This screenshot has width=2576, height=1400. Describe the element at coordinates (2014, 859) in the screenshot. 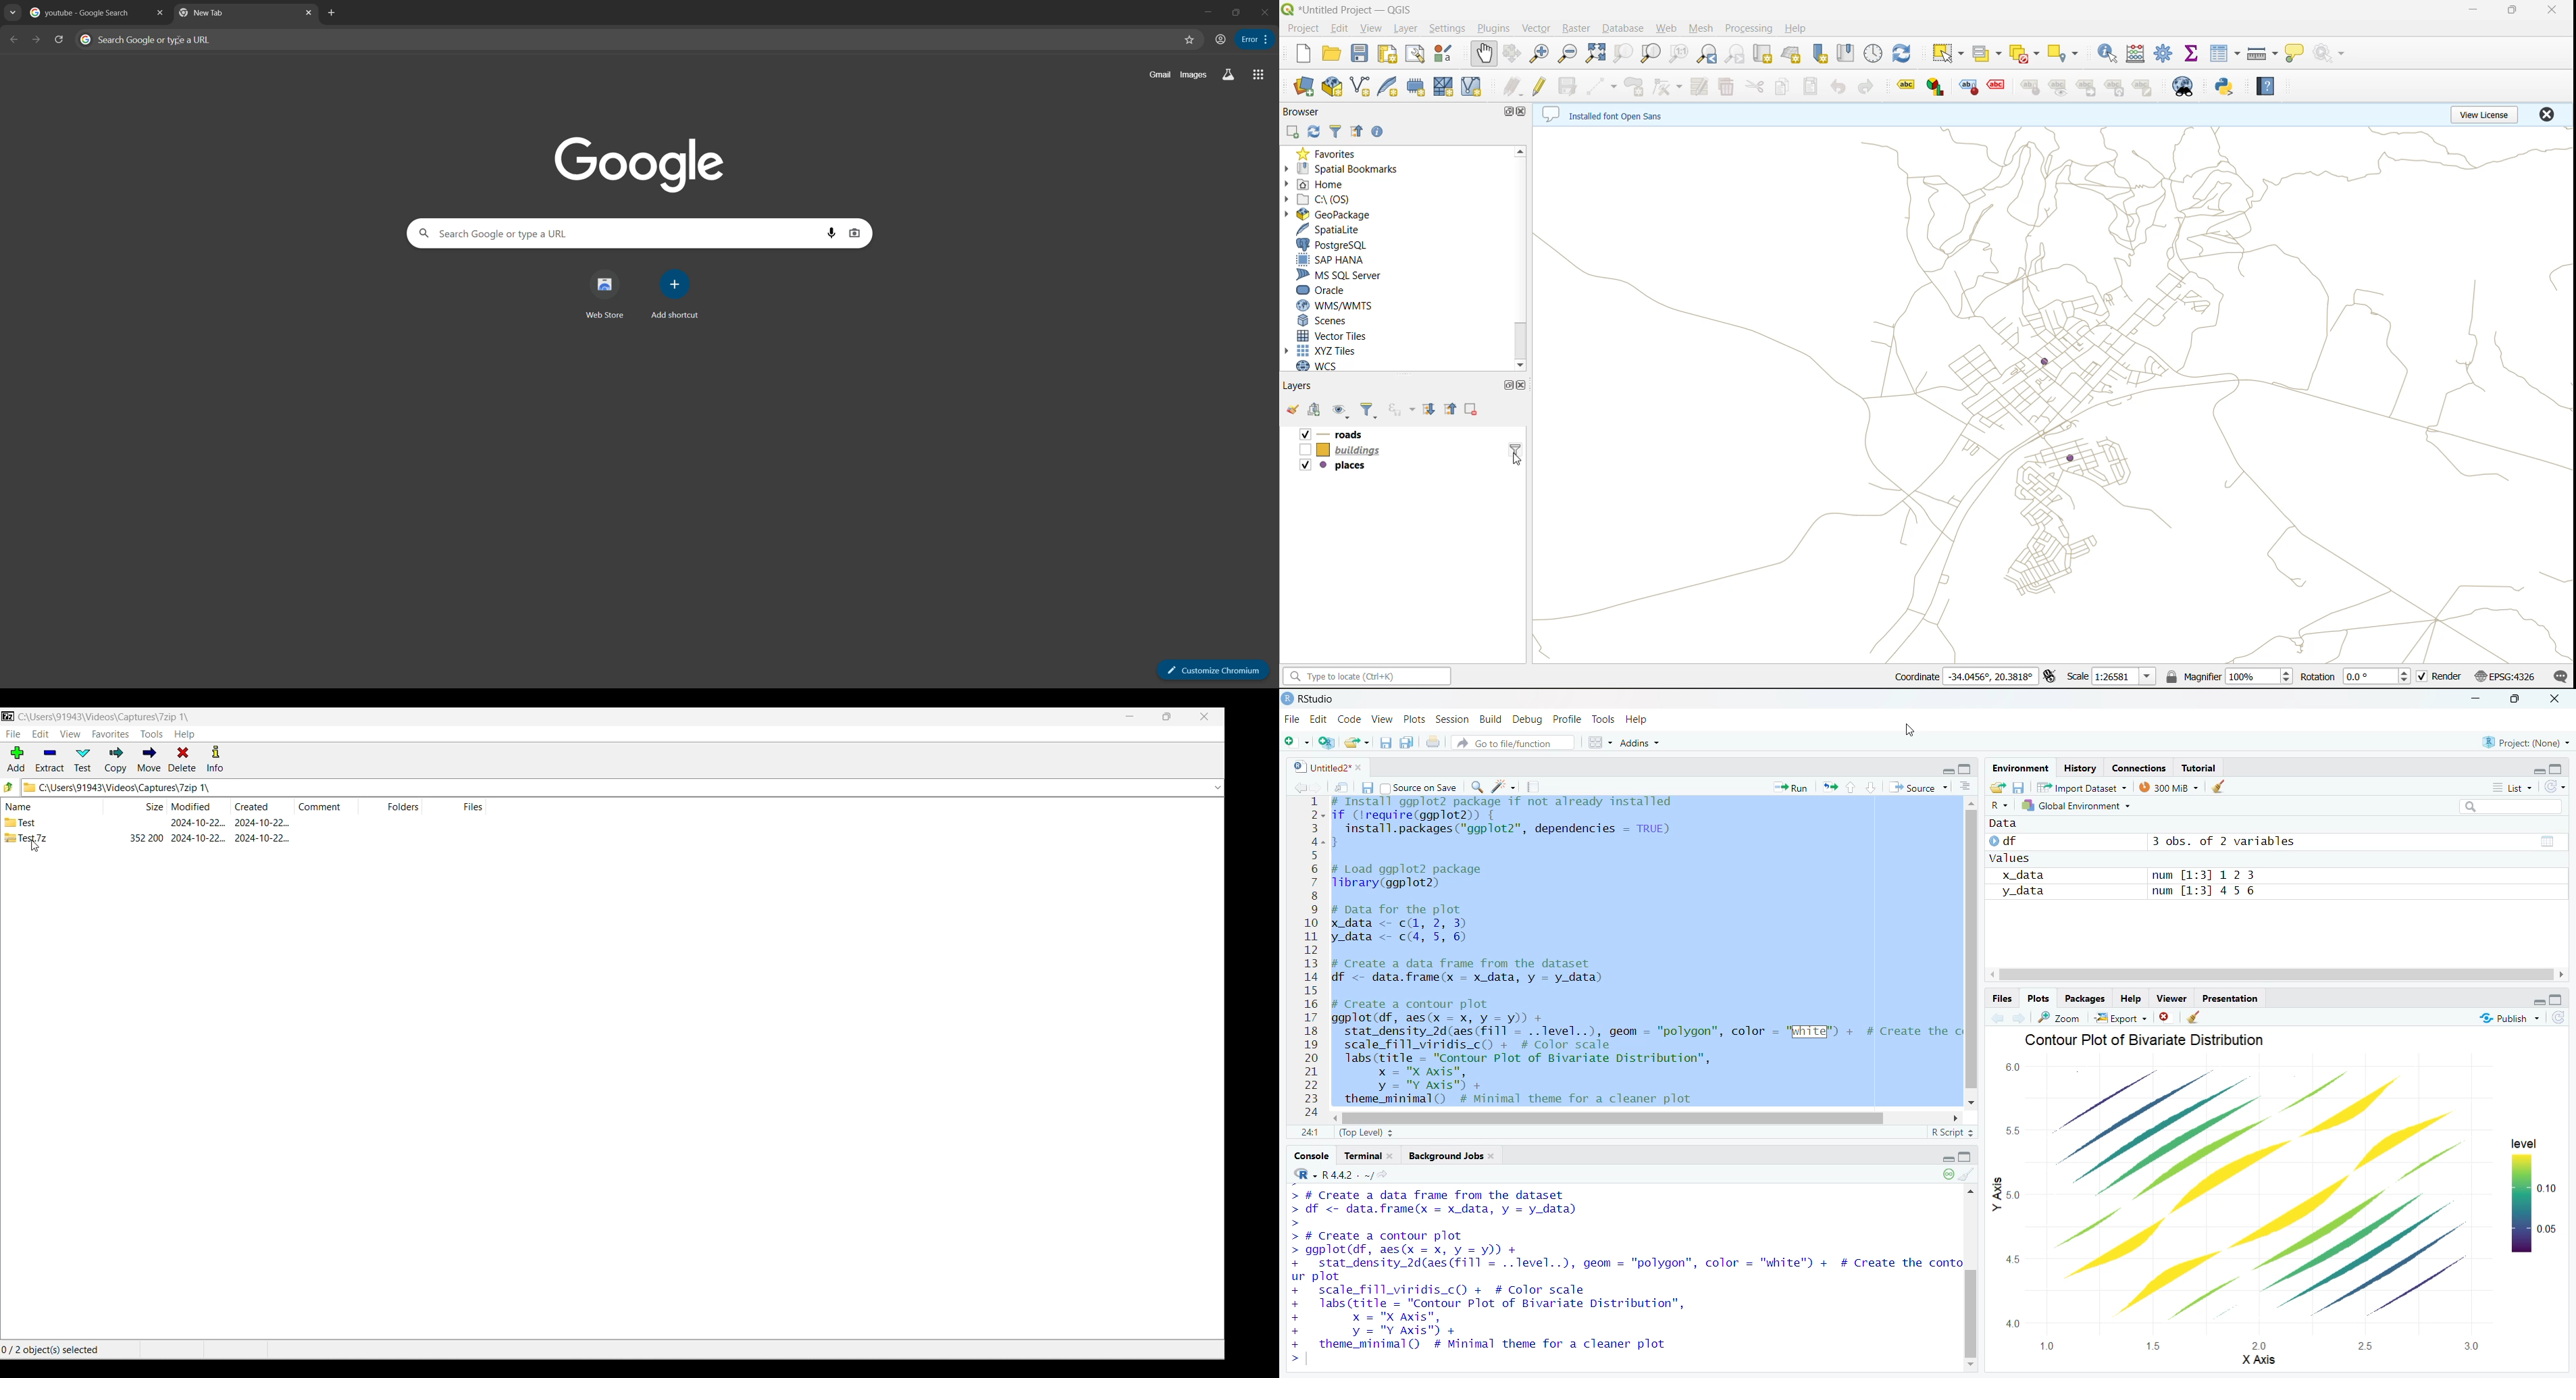

I see `values` at that location.